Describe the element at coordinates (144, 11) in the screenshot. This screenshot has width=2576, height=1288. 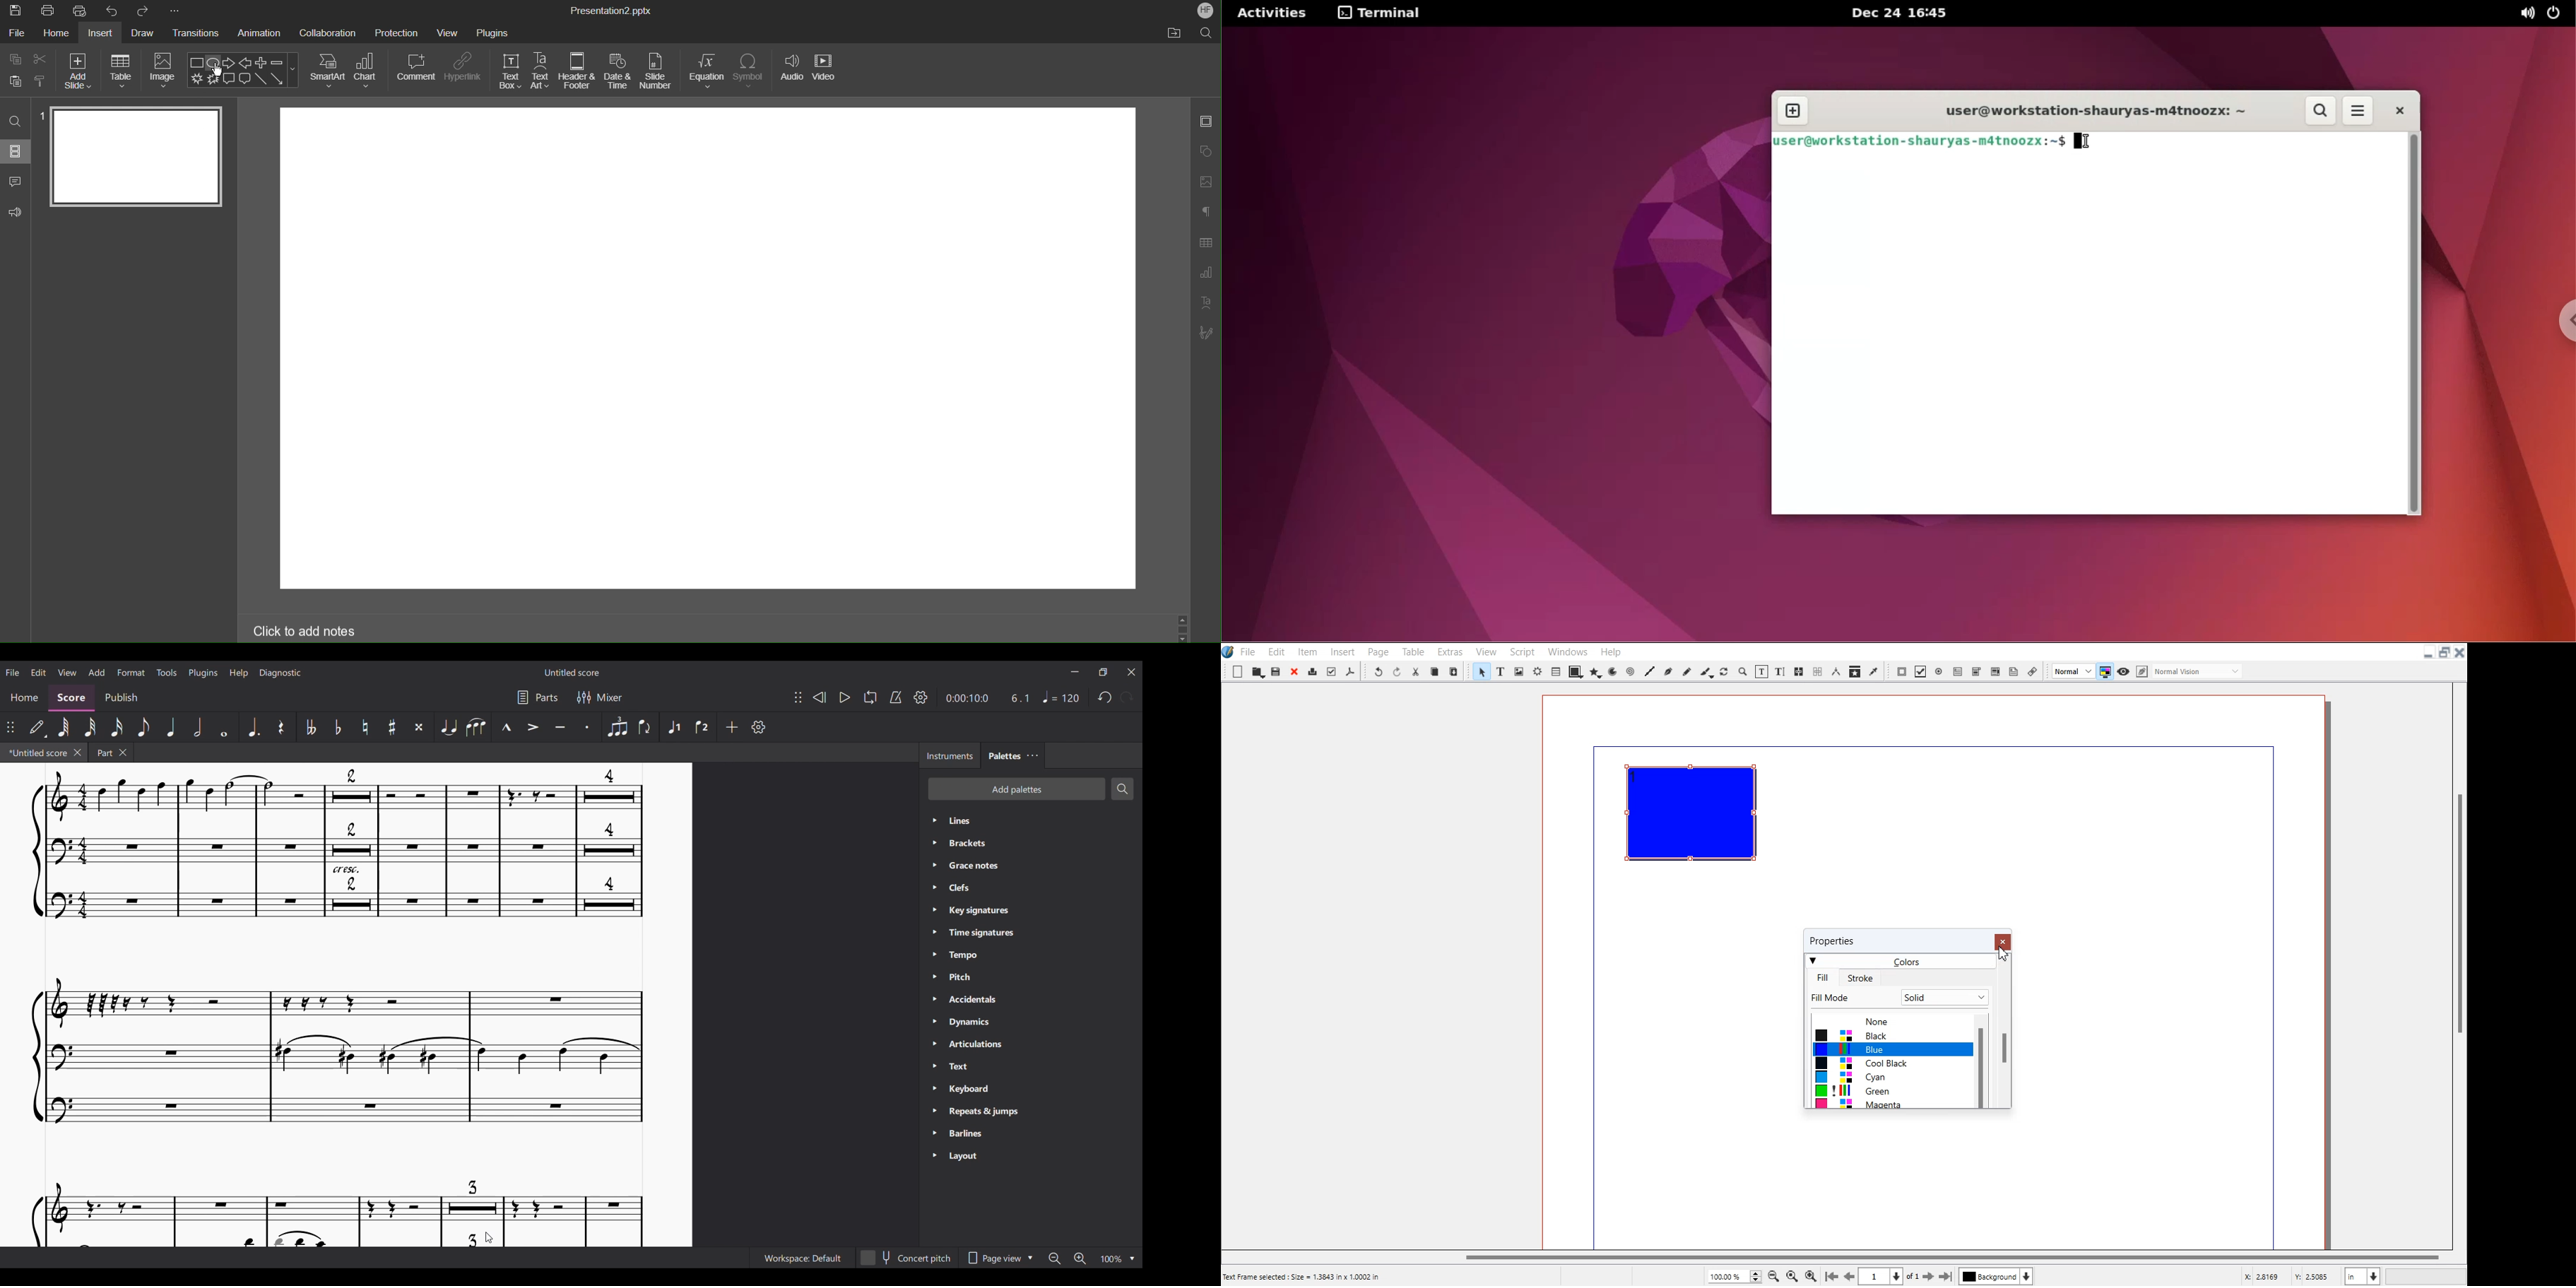
I see `Redo` at that location.